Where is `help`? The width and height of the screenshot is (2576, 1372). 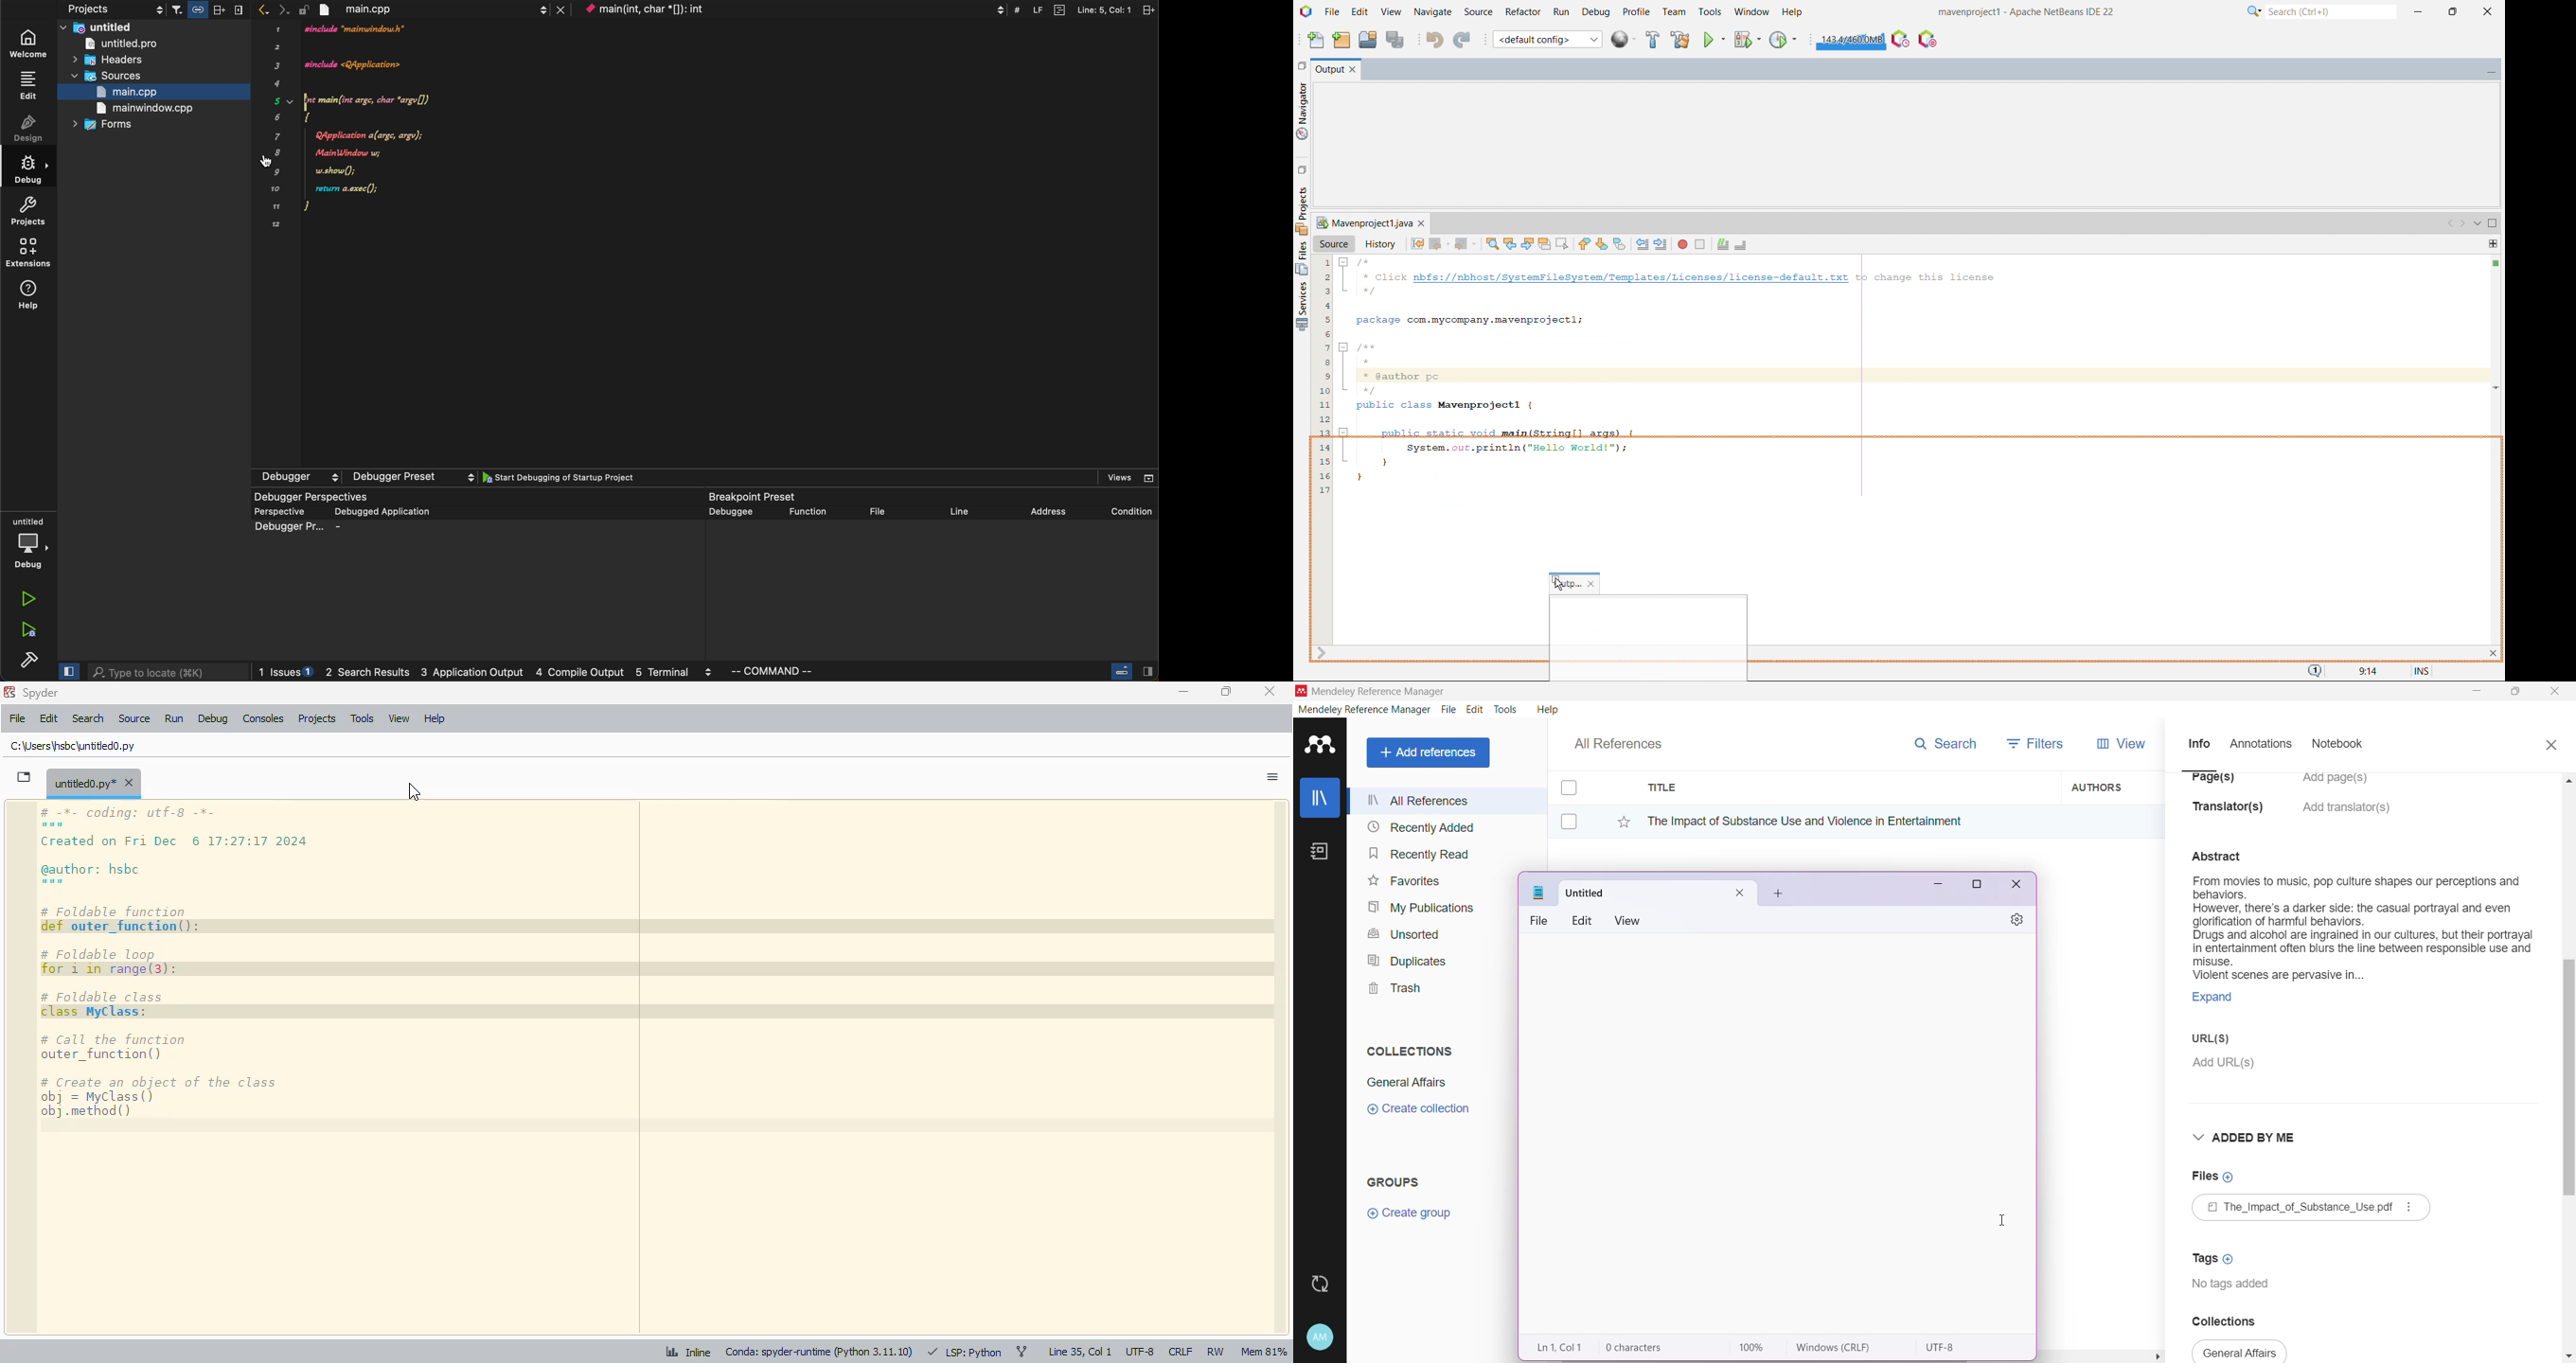
help is located at coordinates (31, 294).